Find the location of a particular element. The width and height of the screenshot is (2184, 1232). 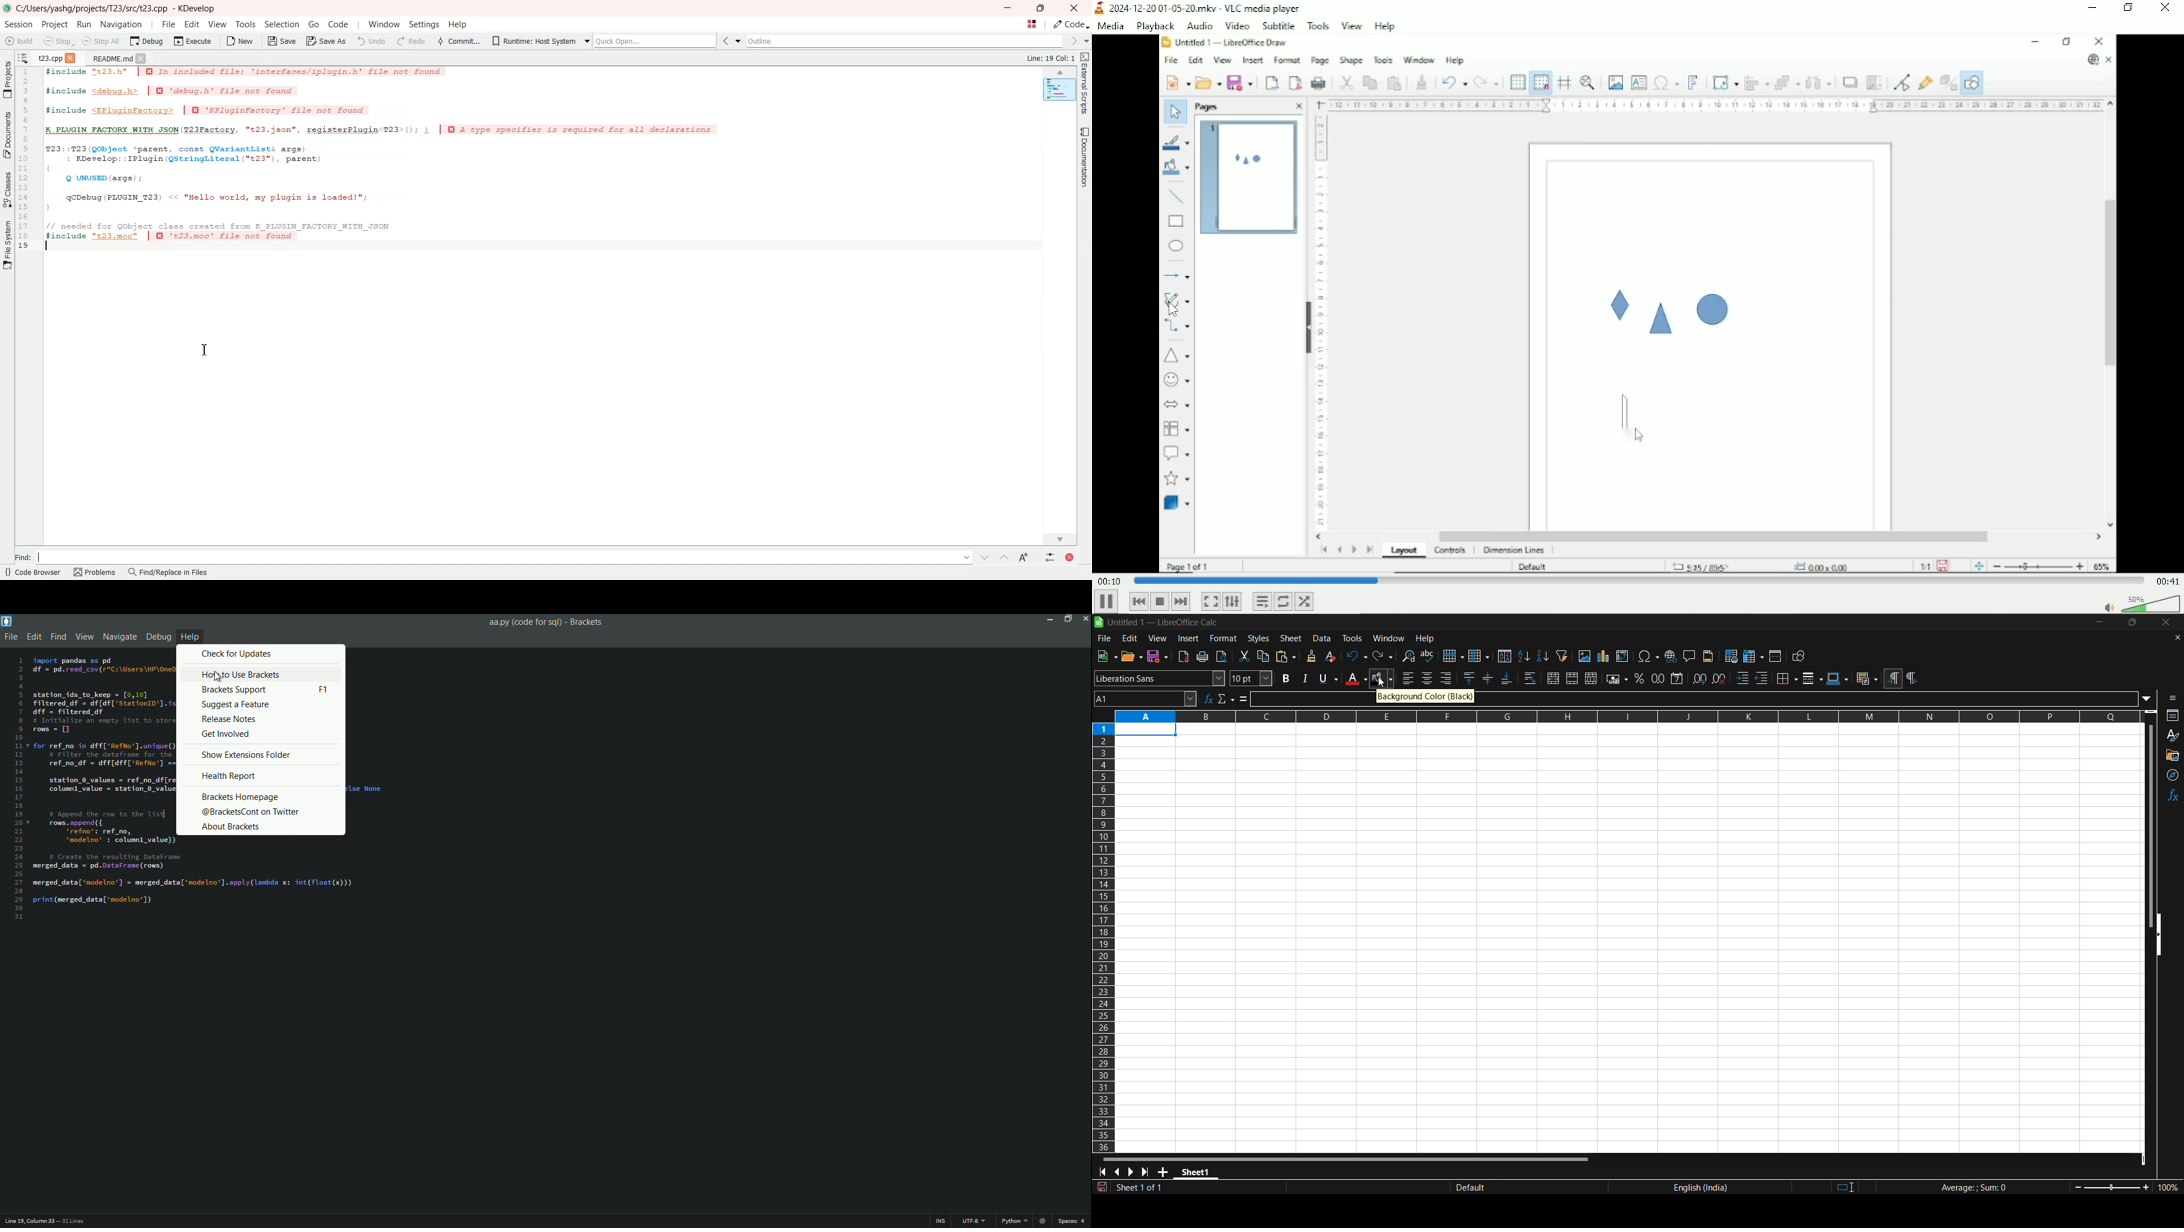

help is located at coordinates (1426, 638).